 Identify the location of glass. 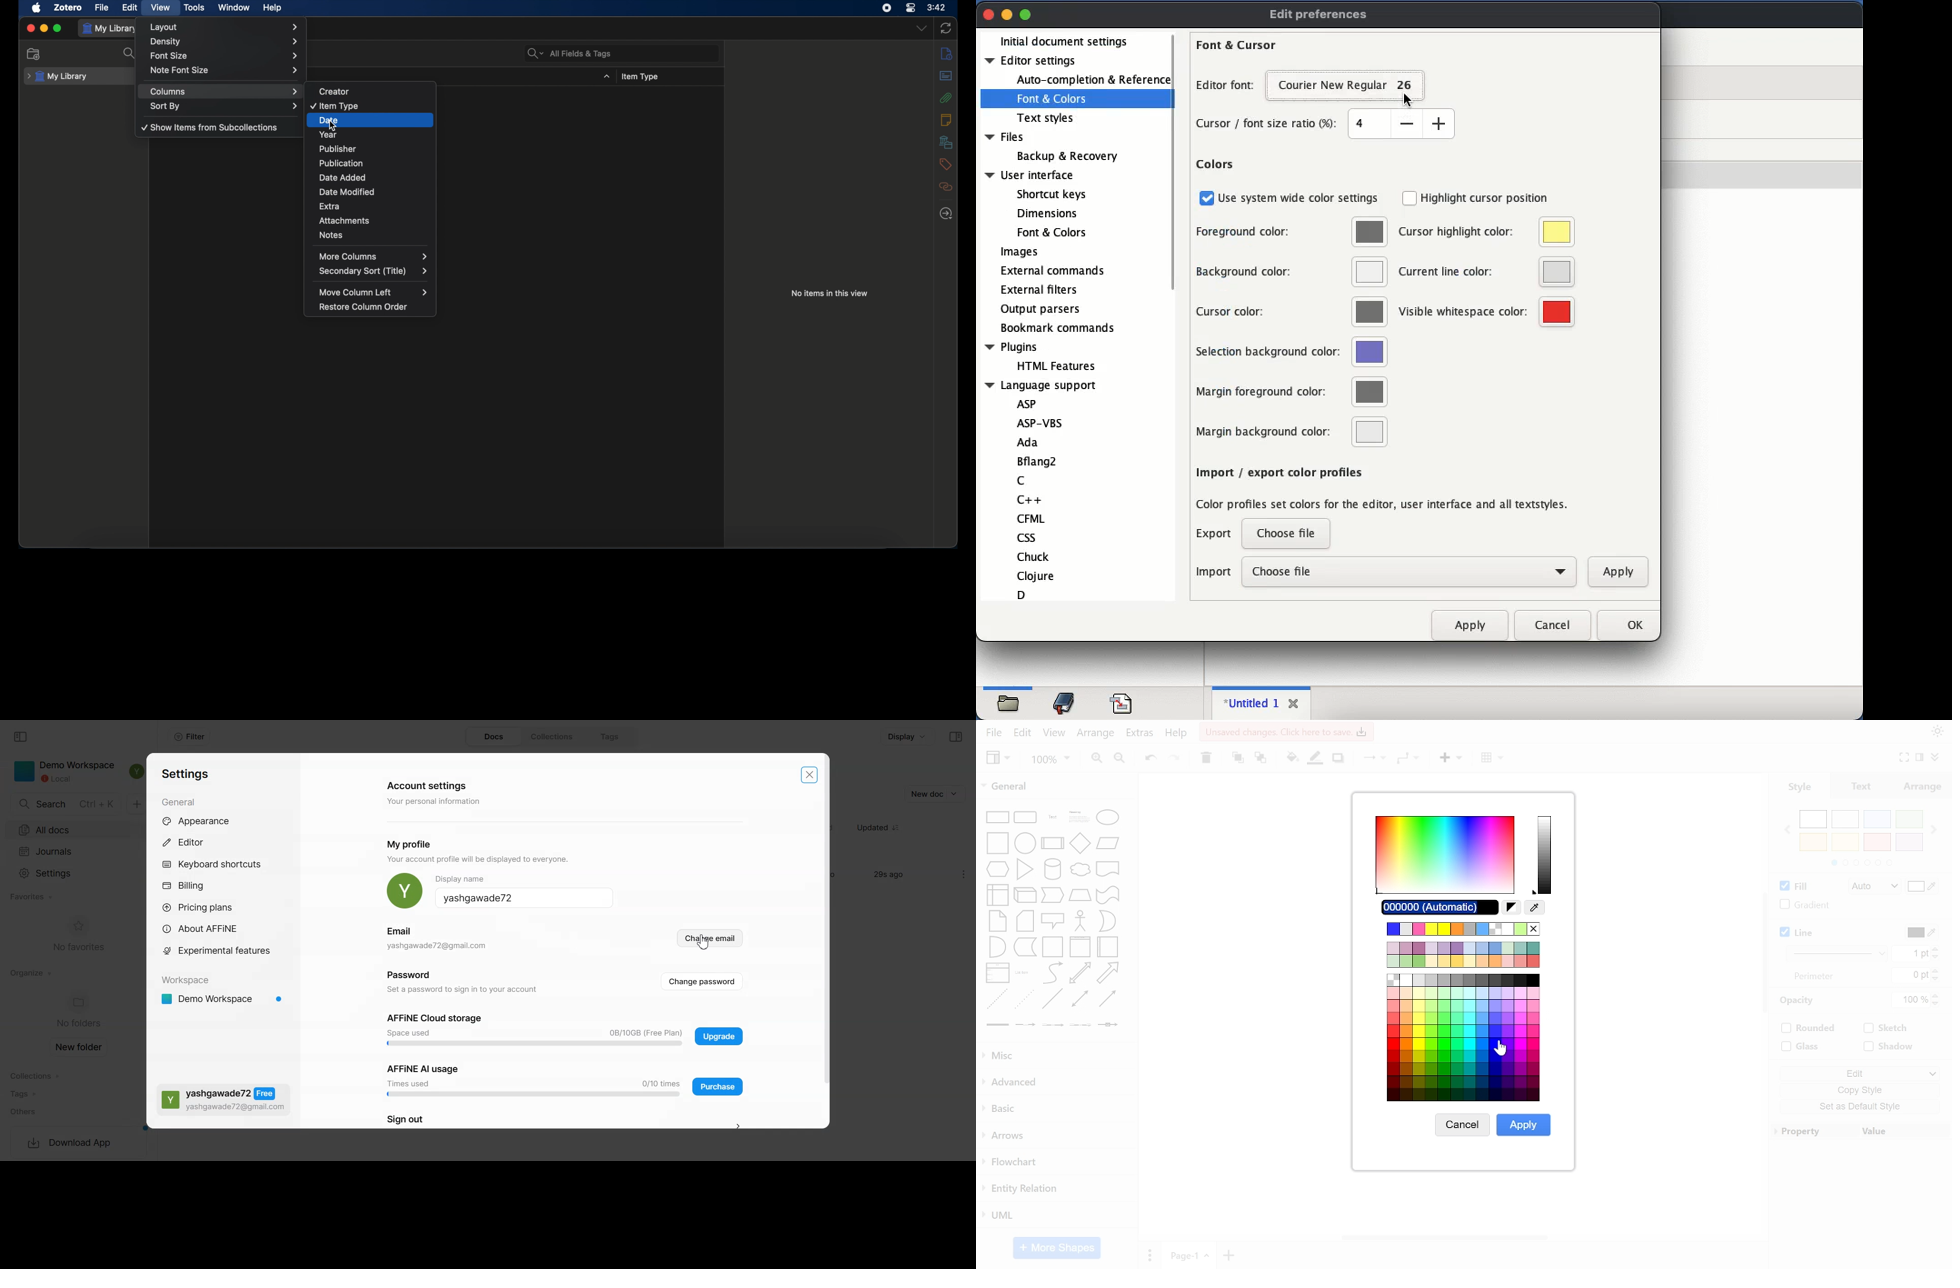
(1802, 1046).